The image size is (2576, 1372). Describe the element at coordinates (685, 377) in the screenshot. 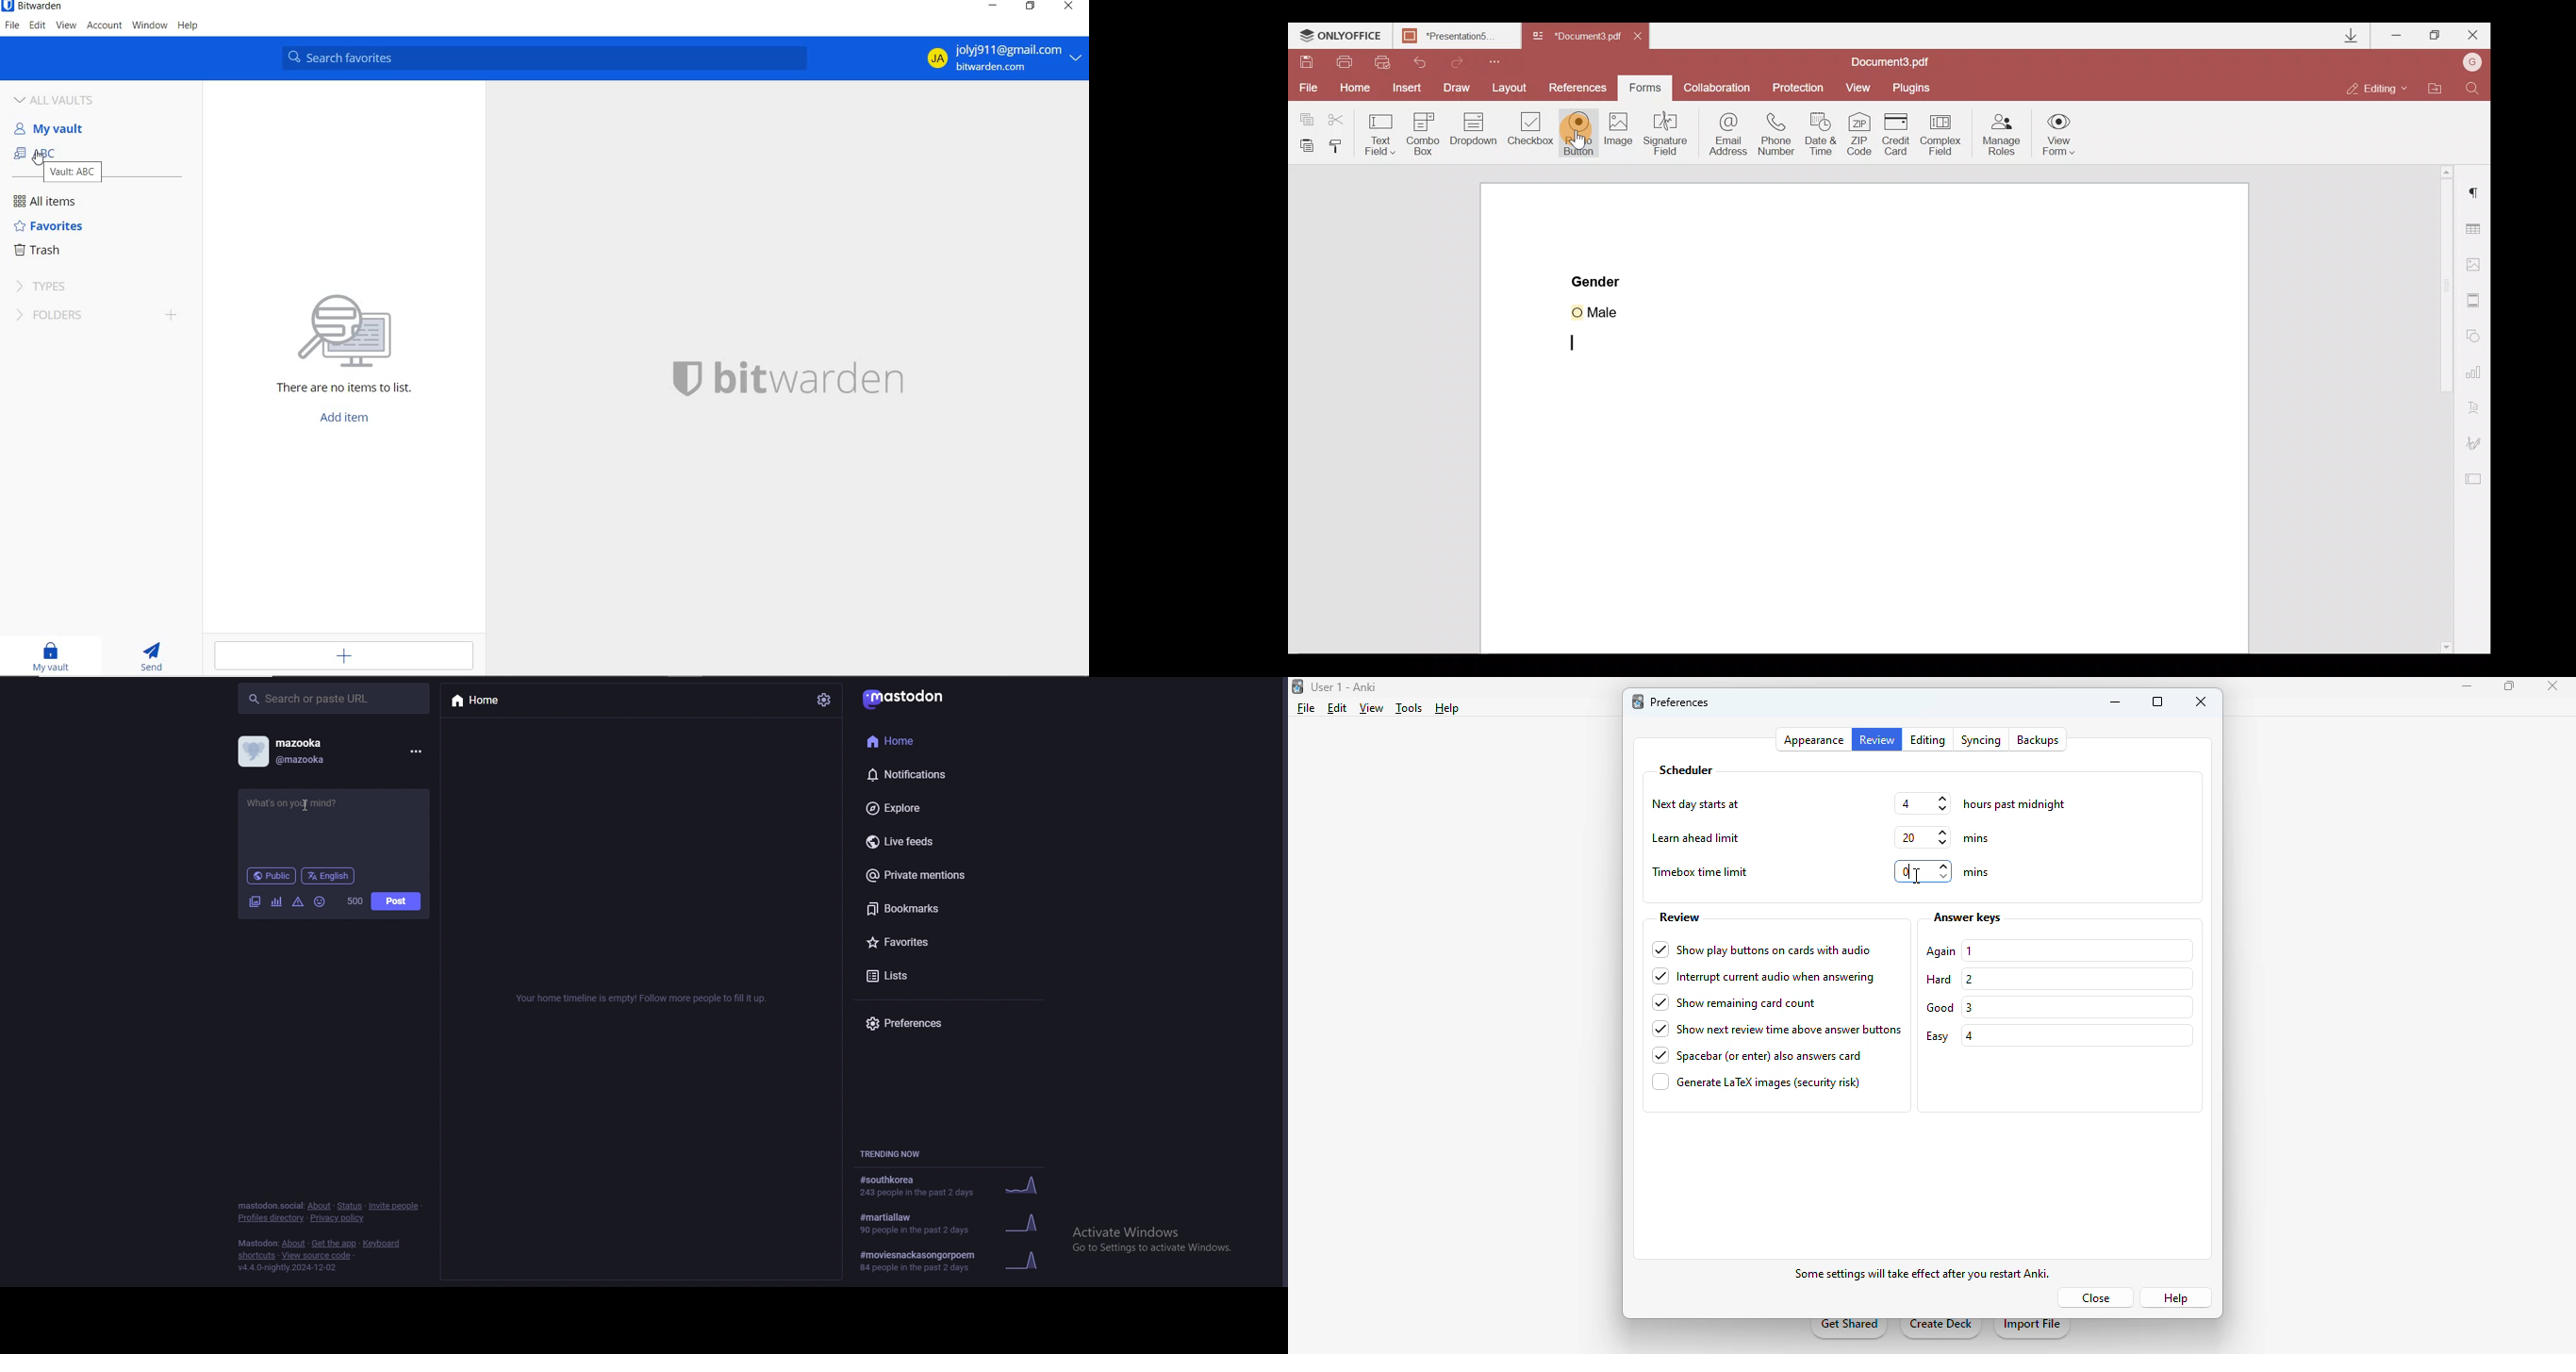

I see `Bitwarden logo` at that location.